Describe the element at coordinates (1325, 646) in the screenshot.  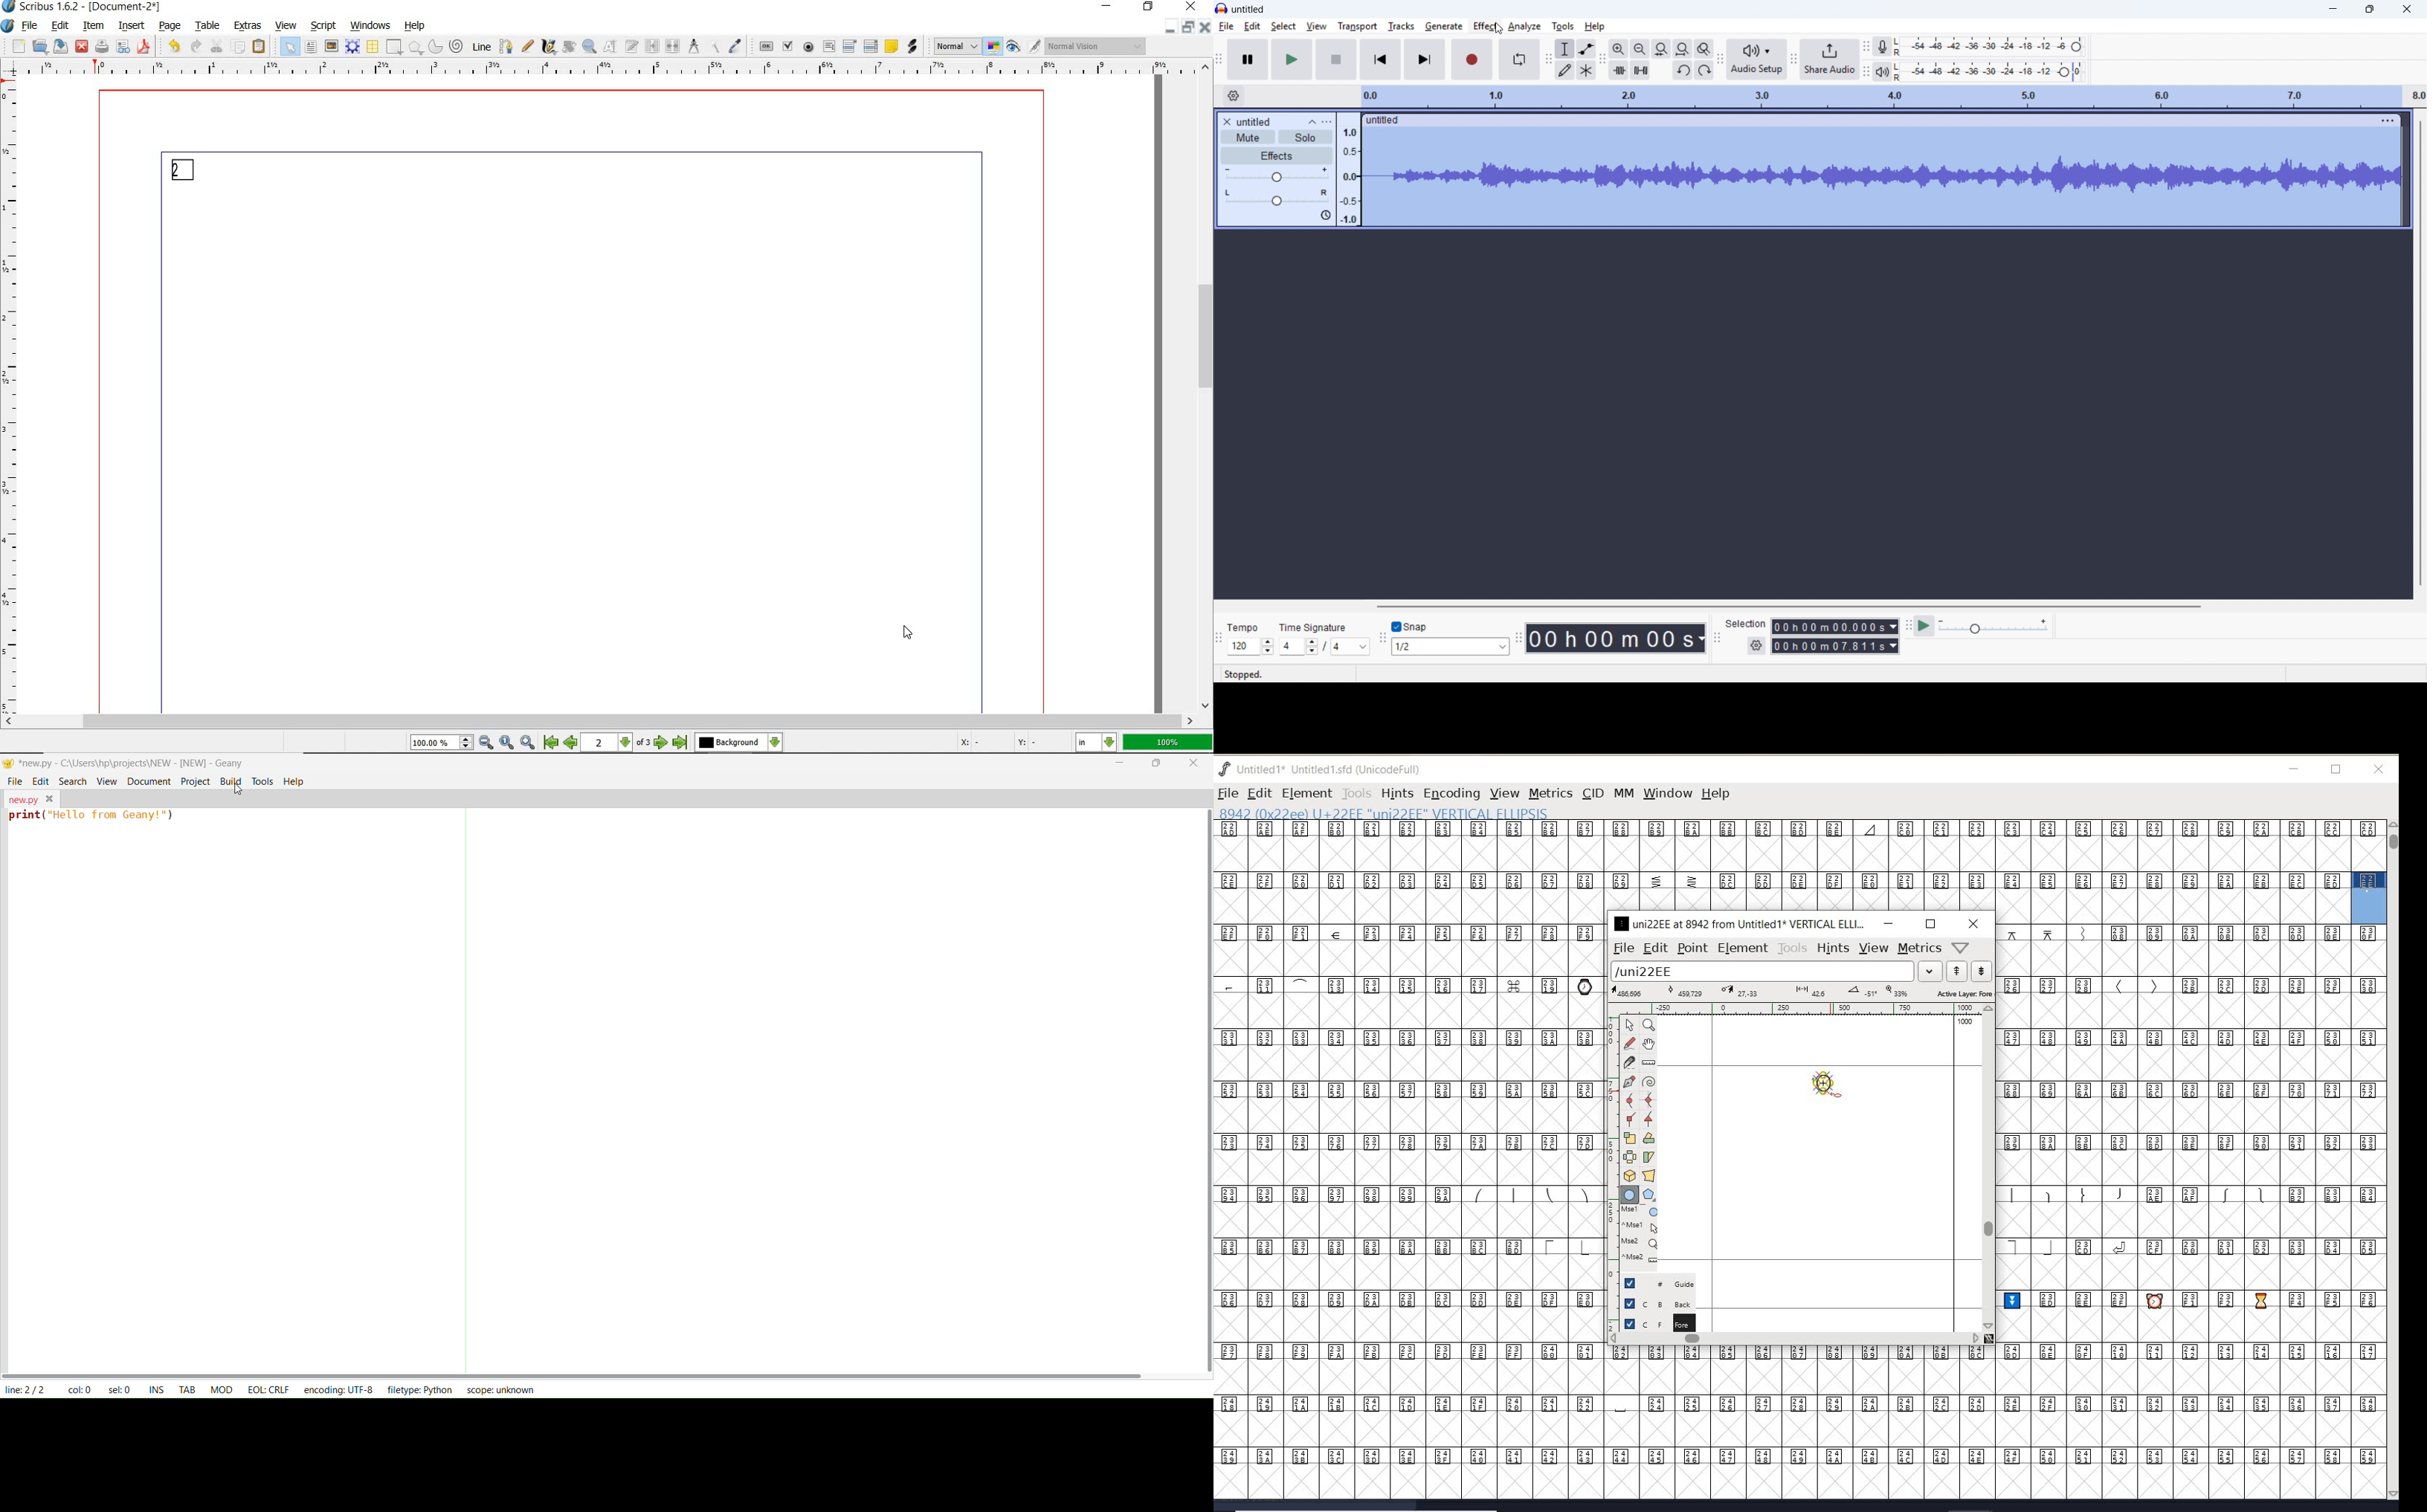
I see `set Time signature` at that location.